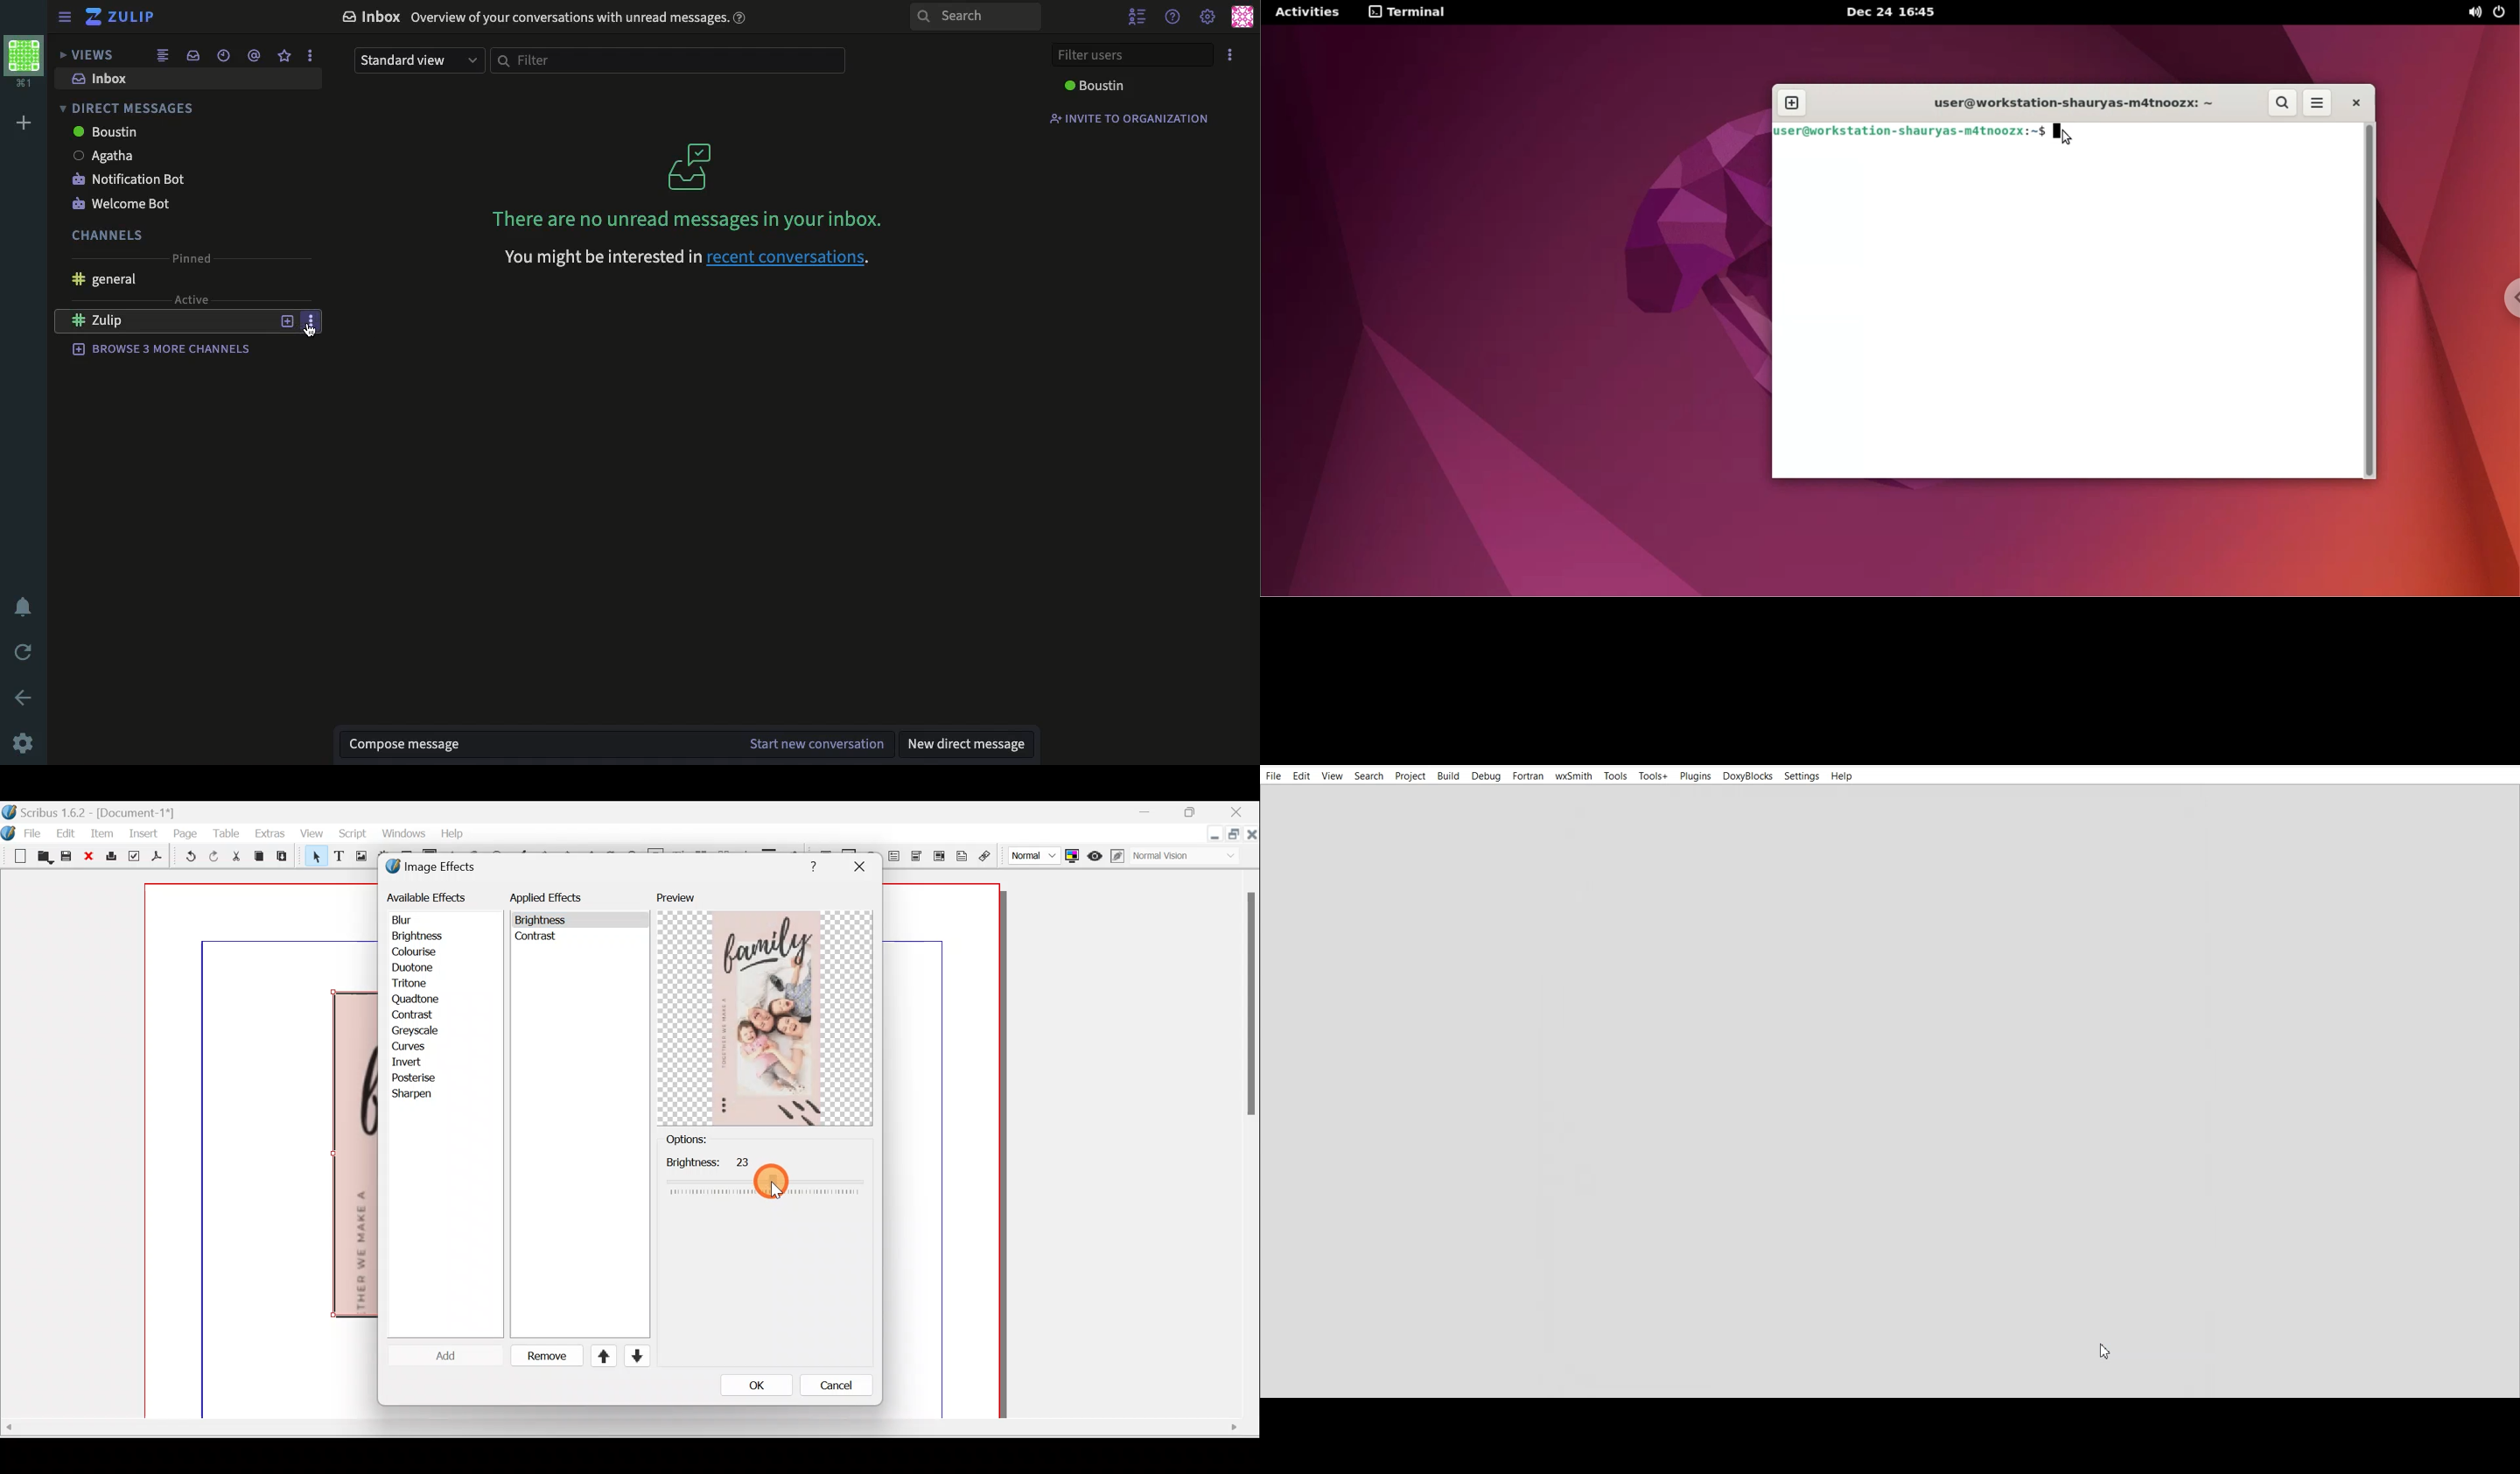  I want to click on canvas, so click(942, 1152).